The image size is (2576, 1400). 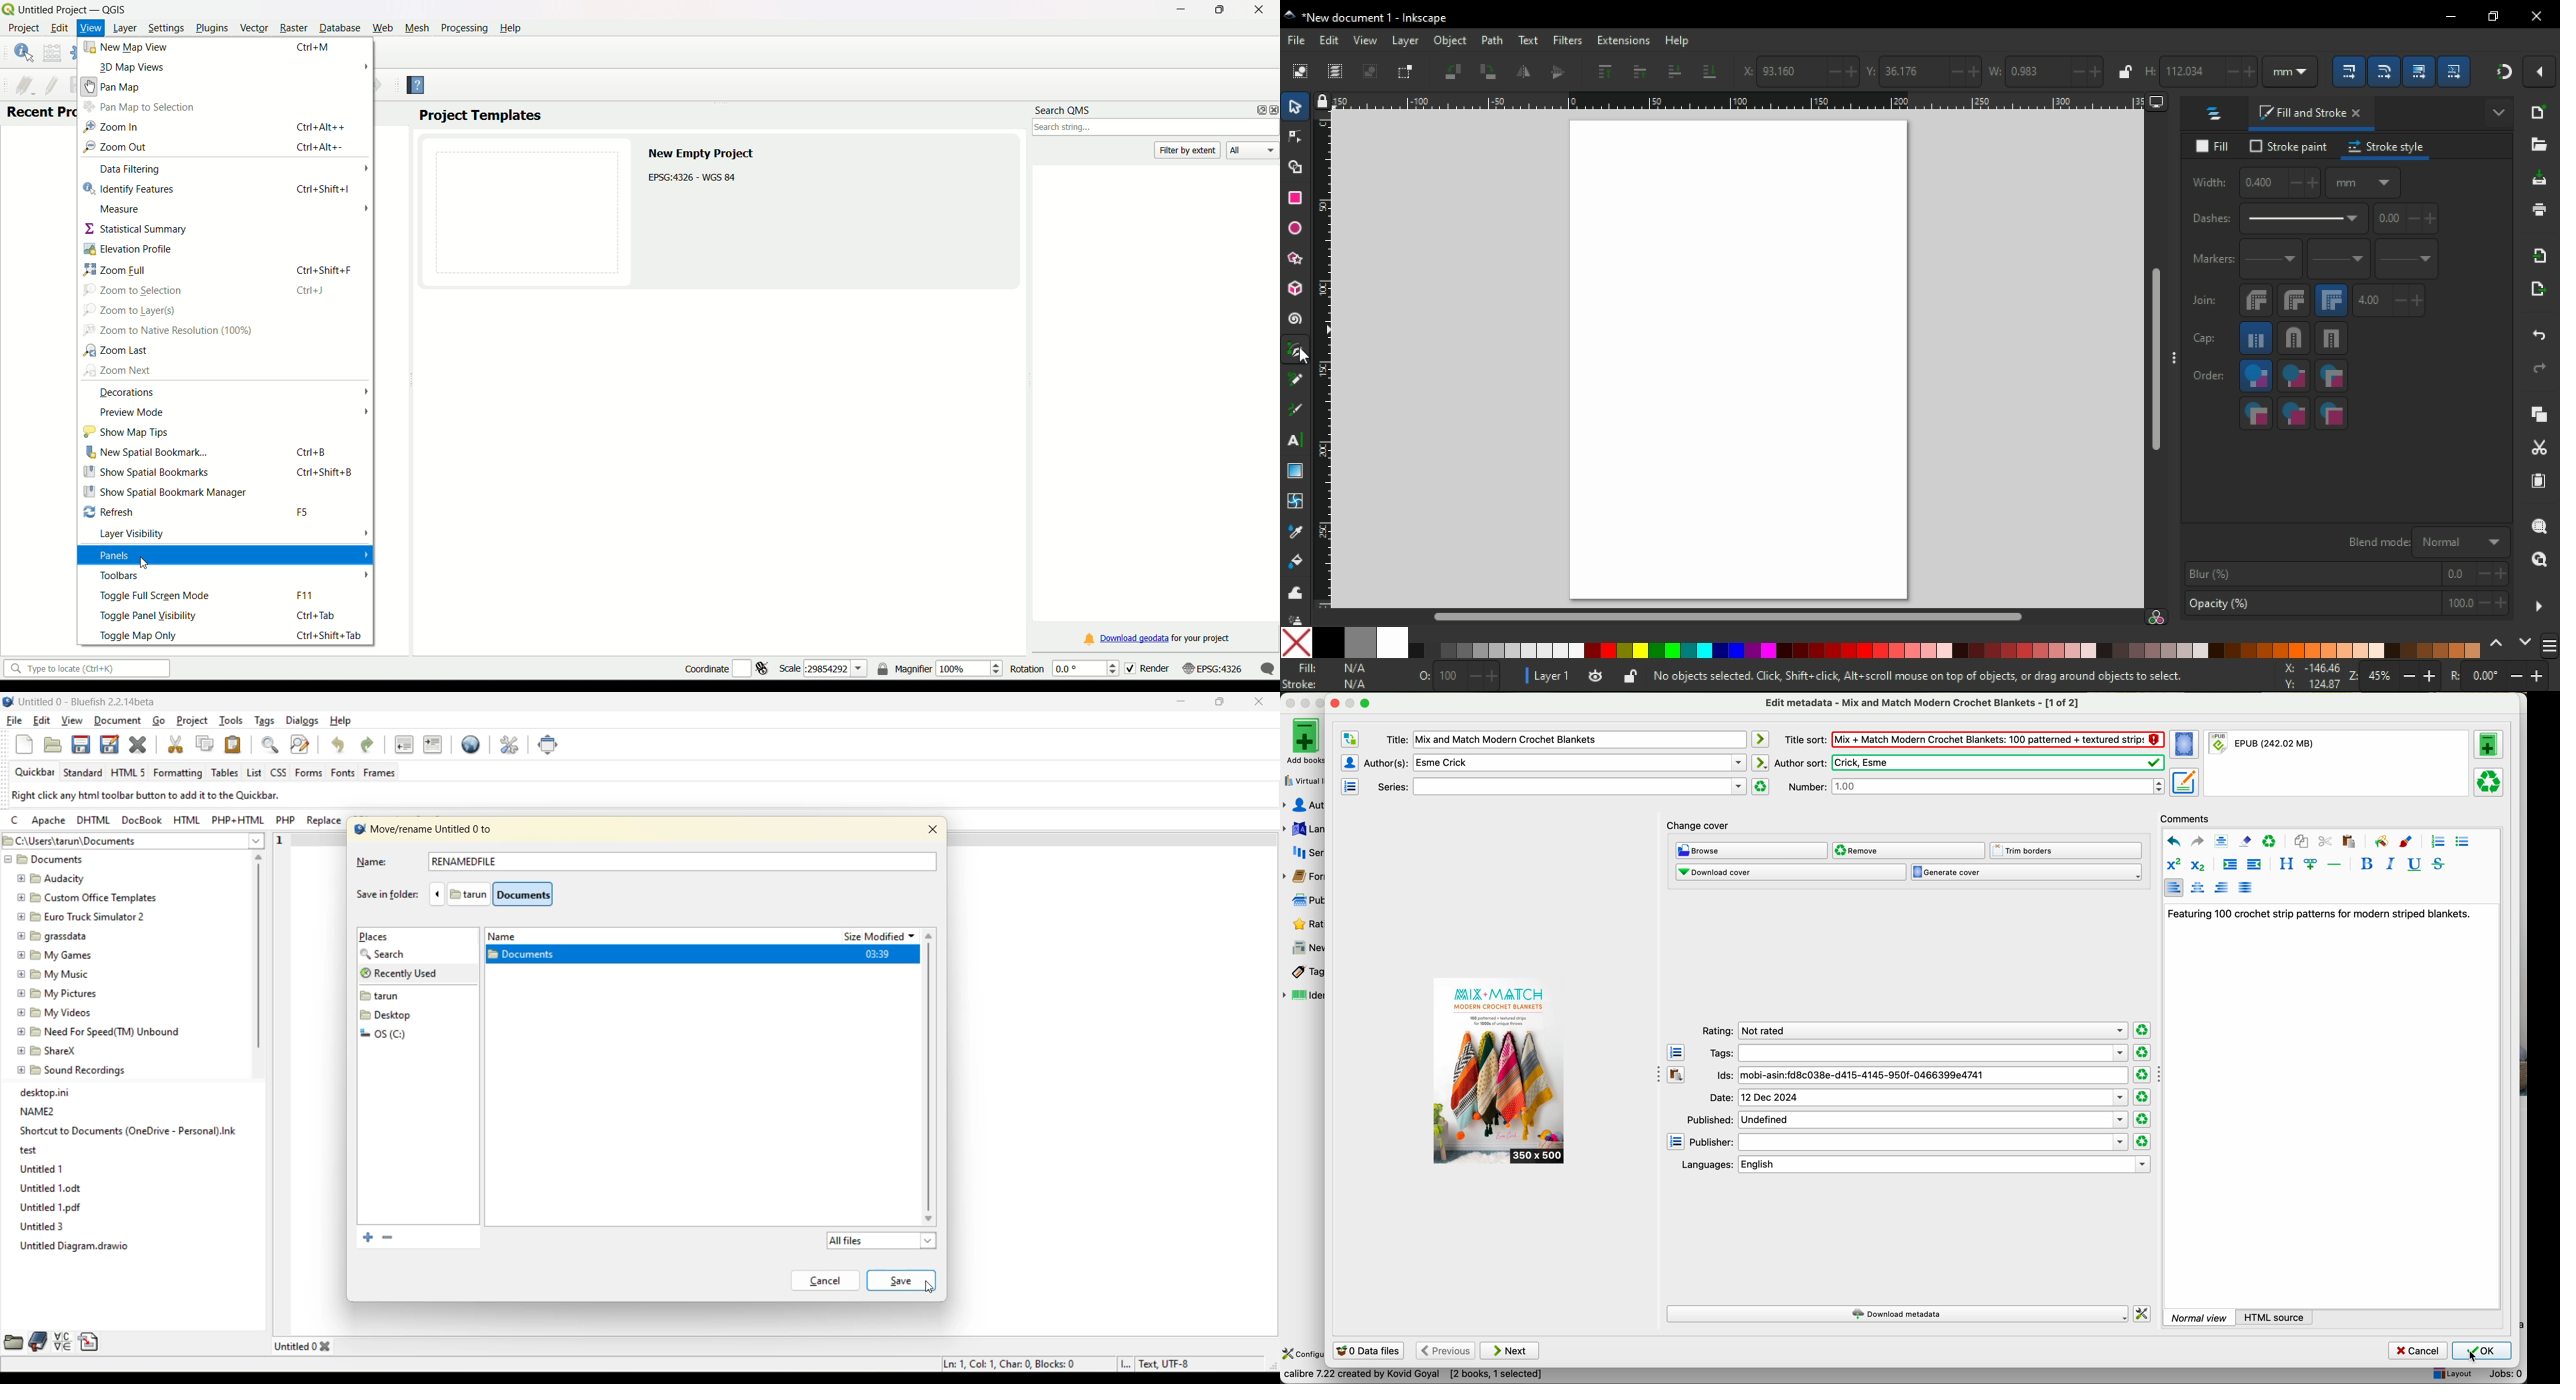 I want to click on black, so click(x=1327, y=642).